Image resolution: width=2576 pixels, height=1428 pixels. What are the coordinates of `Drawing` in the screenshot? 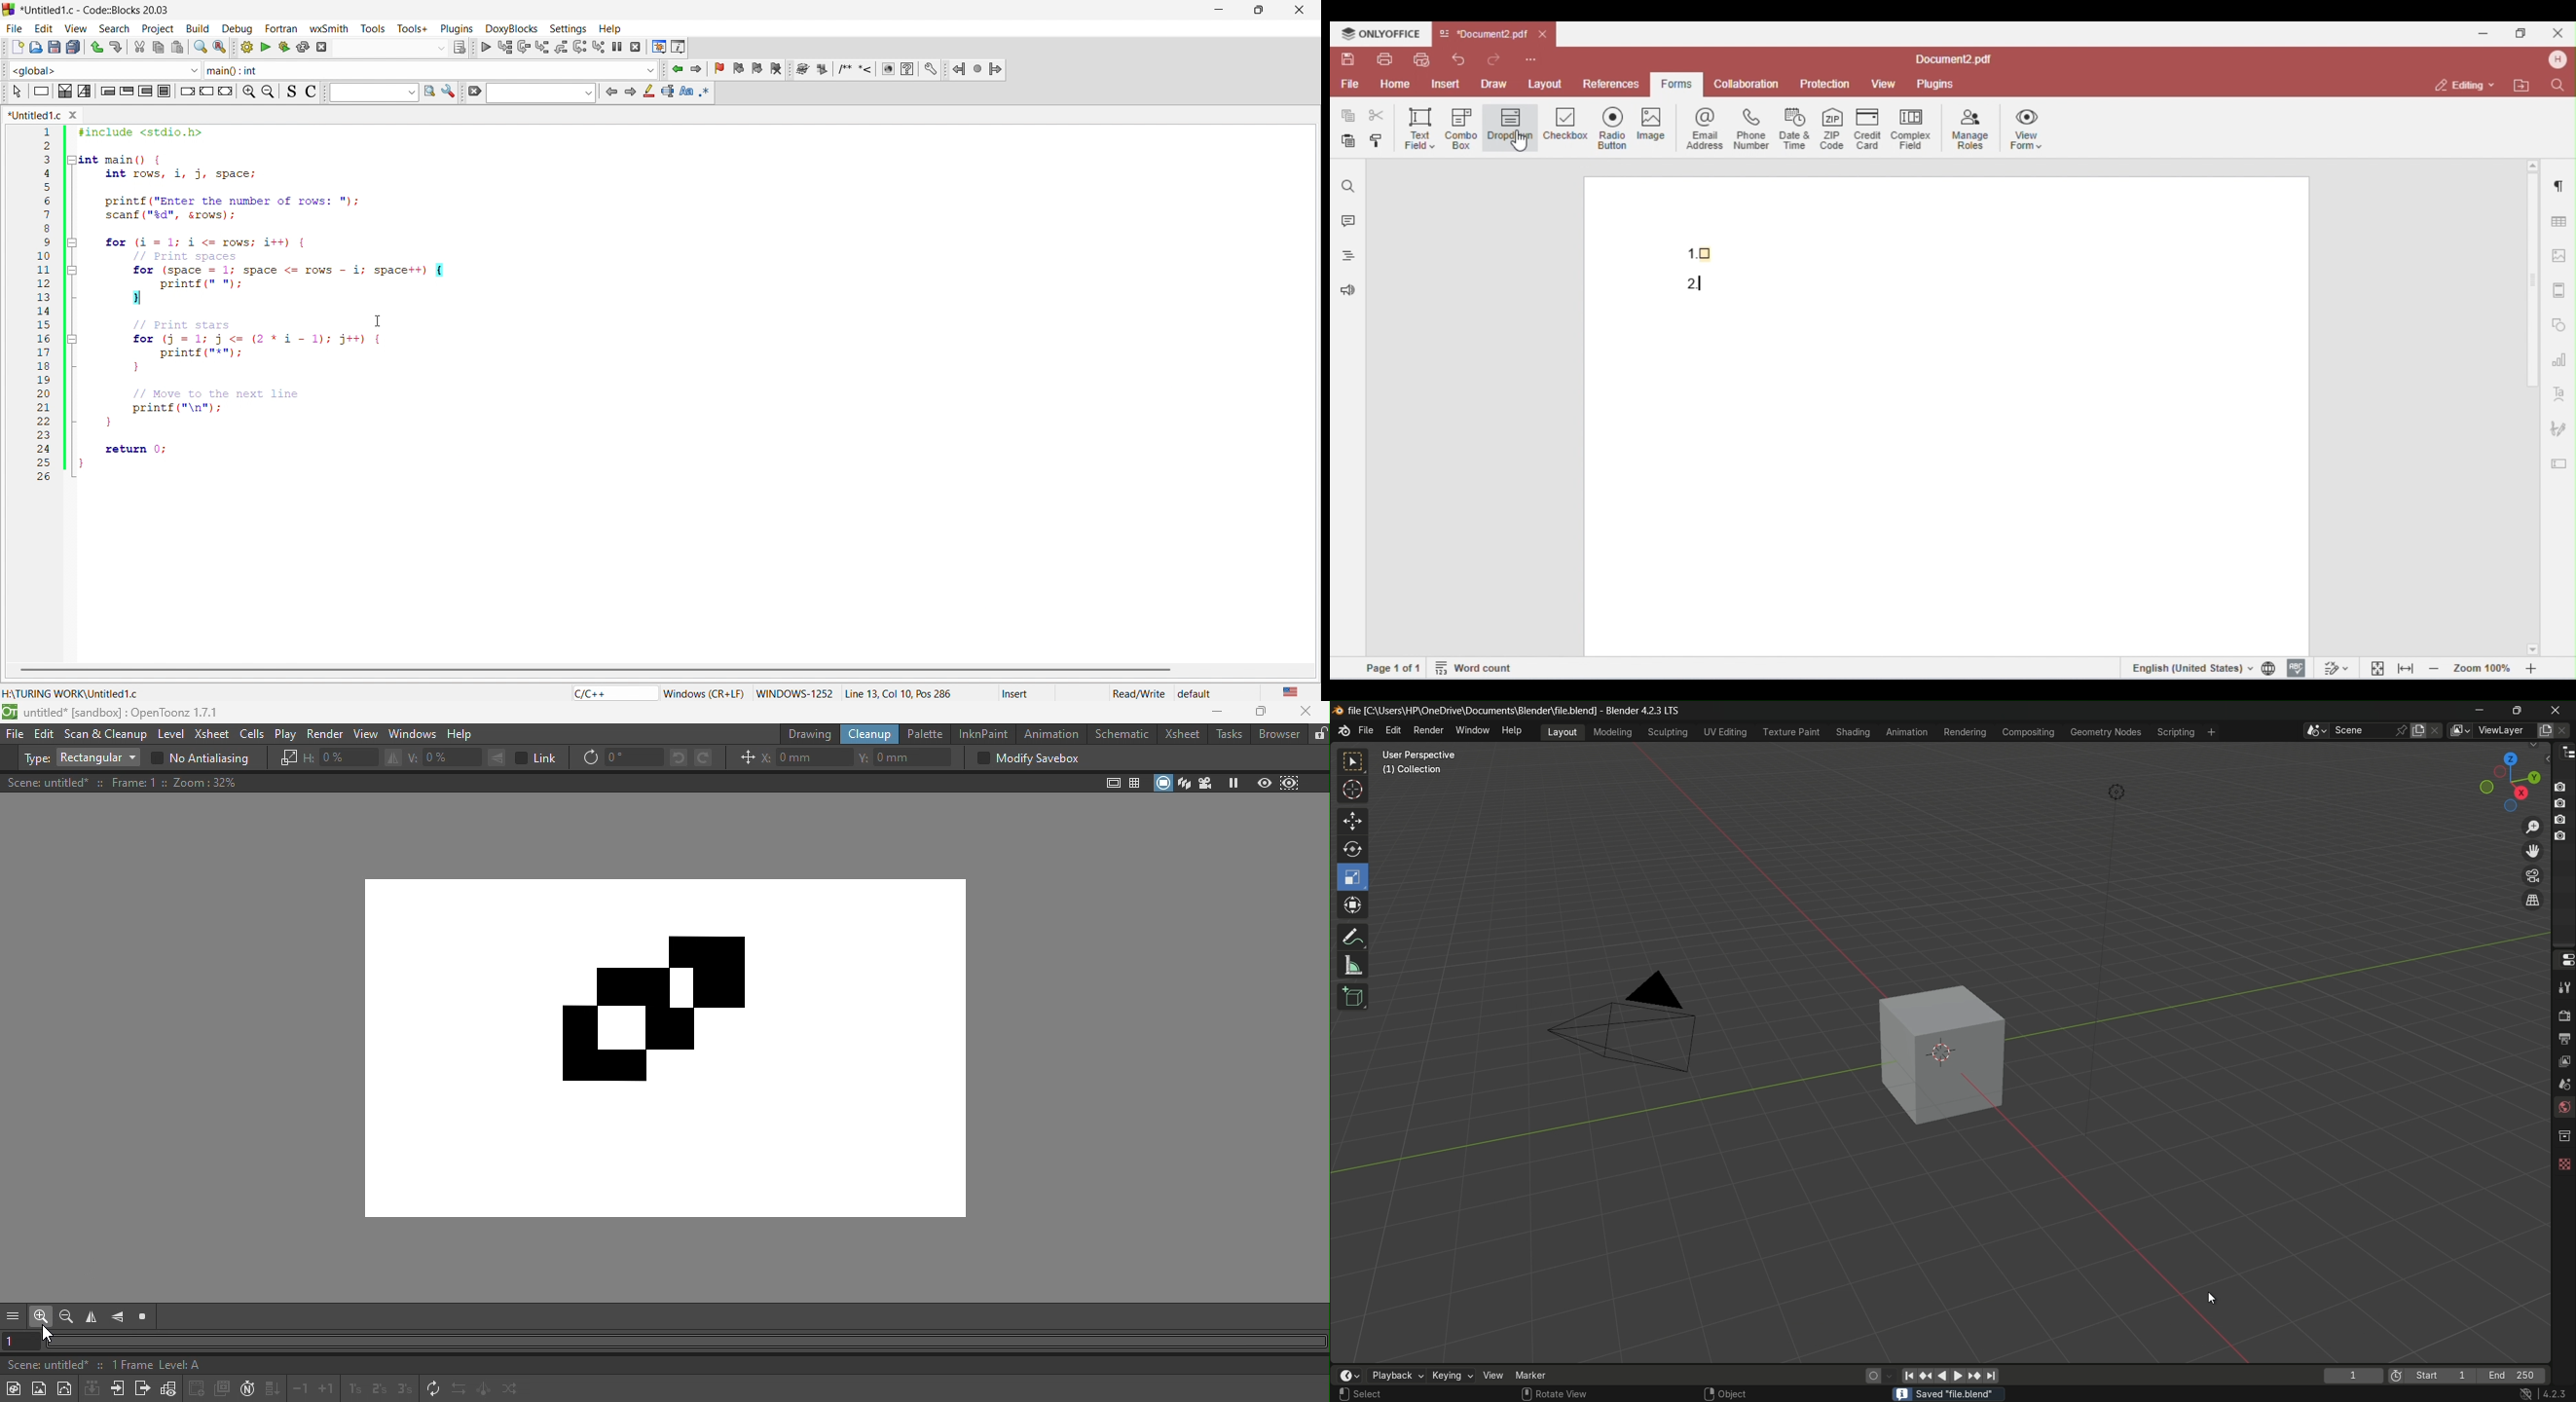 It's located at (807, 734).